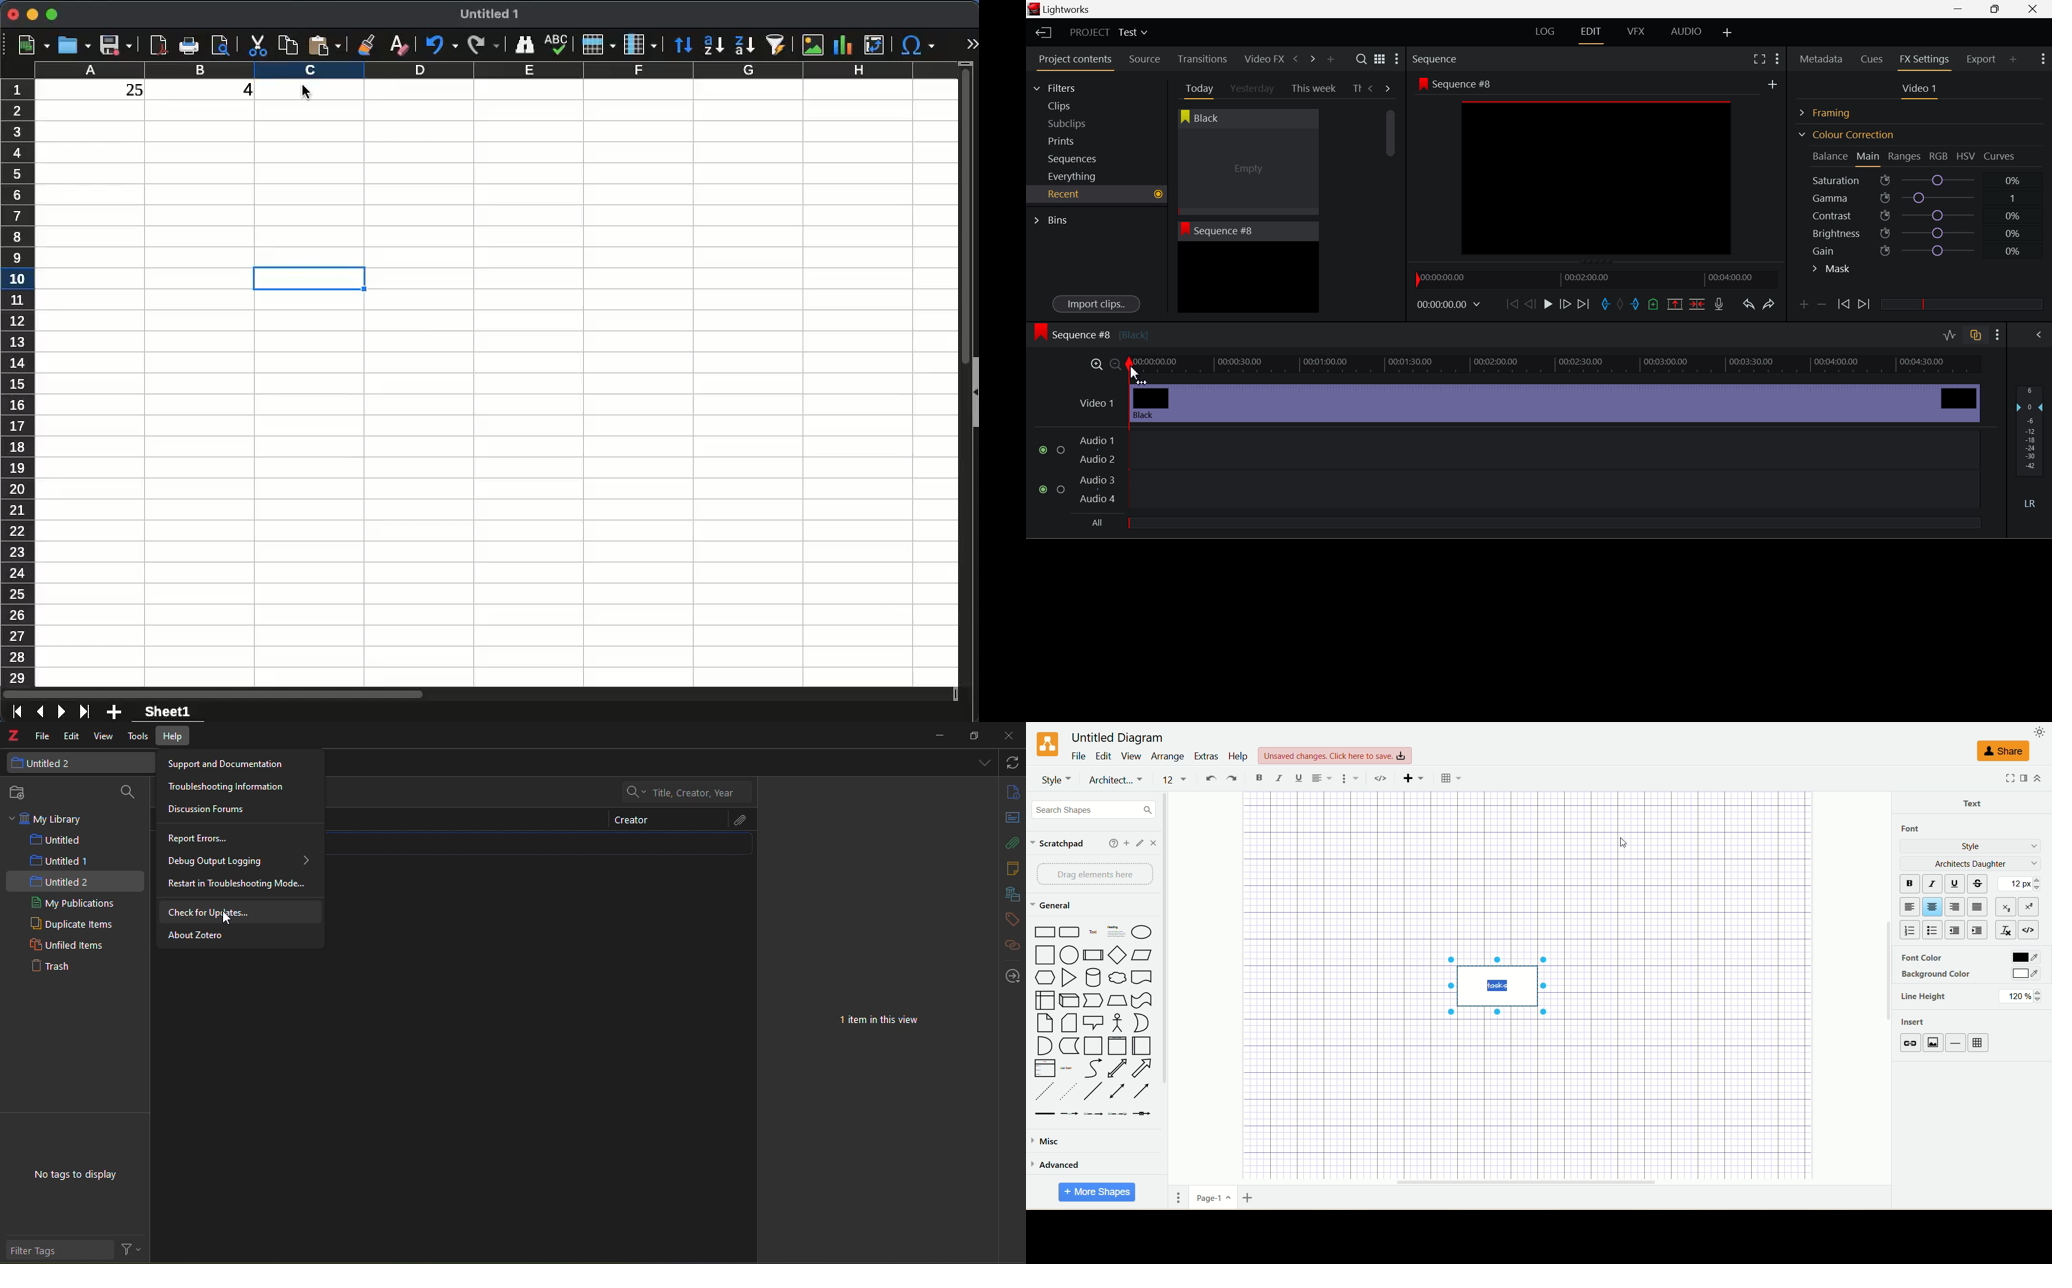 This screenshot has height=1288, width=2072. Describe the element at coordinates (2023, 778) in the screenshot. I see `format` at that location.